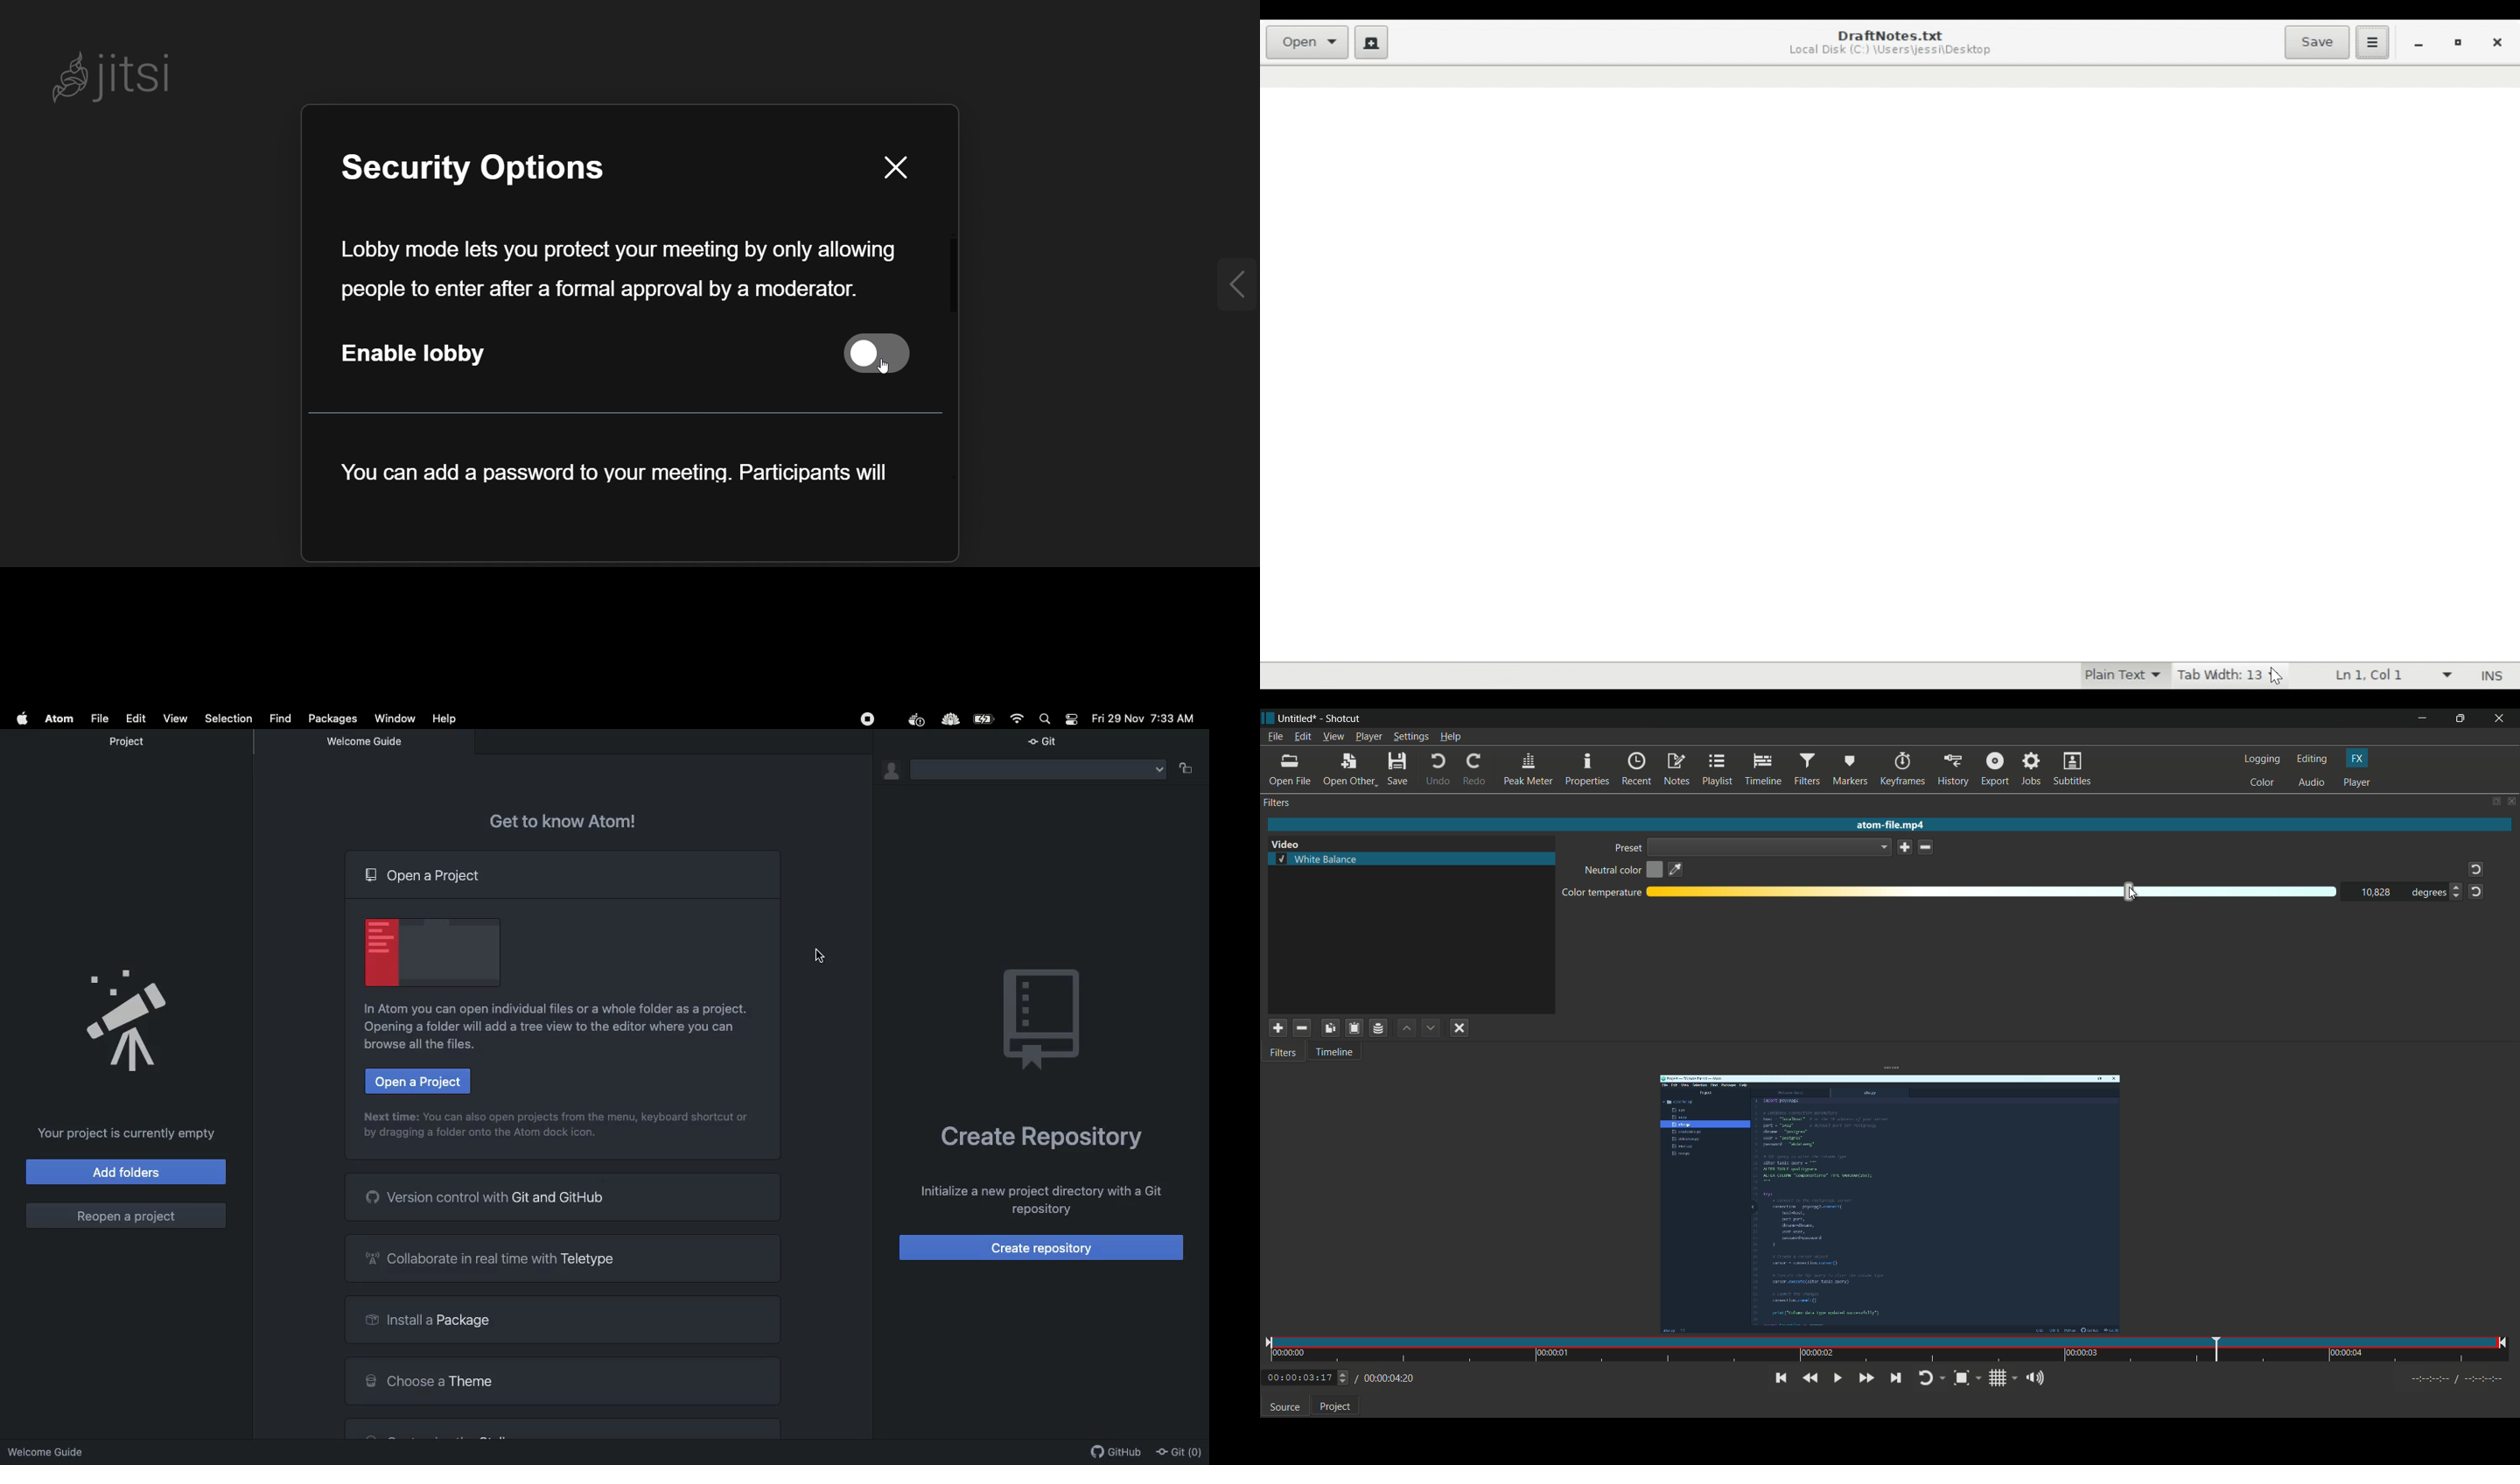 The height and width of the screenshot is (1484, 2520). Describe the element at coordinates (1601, 893) in the screenshot. I see `color temperature` at that location.